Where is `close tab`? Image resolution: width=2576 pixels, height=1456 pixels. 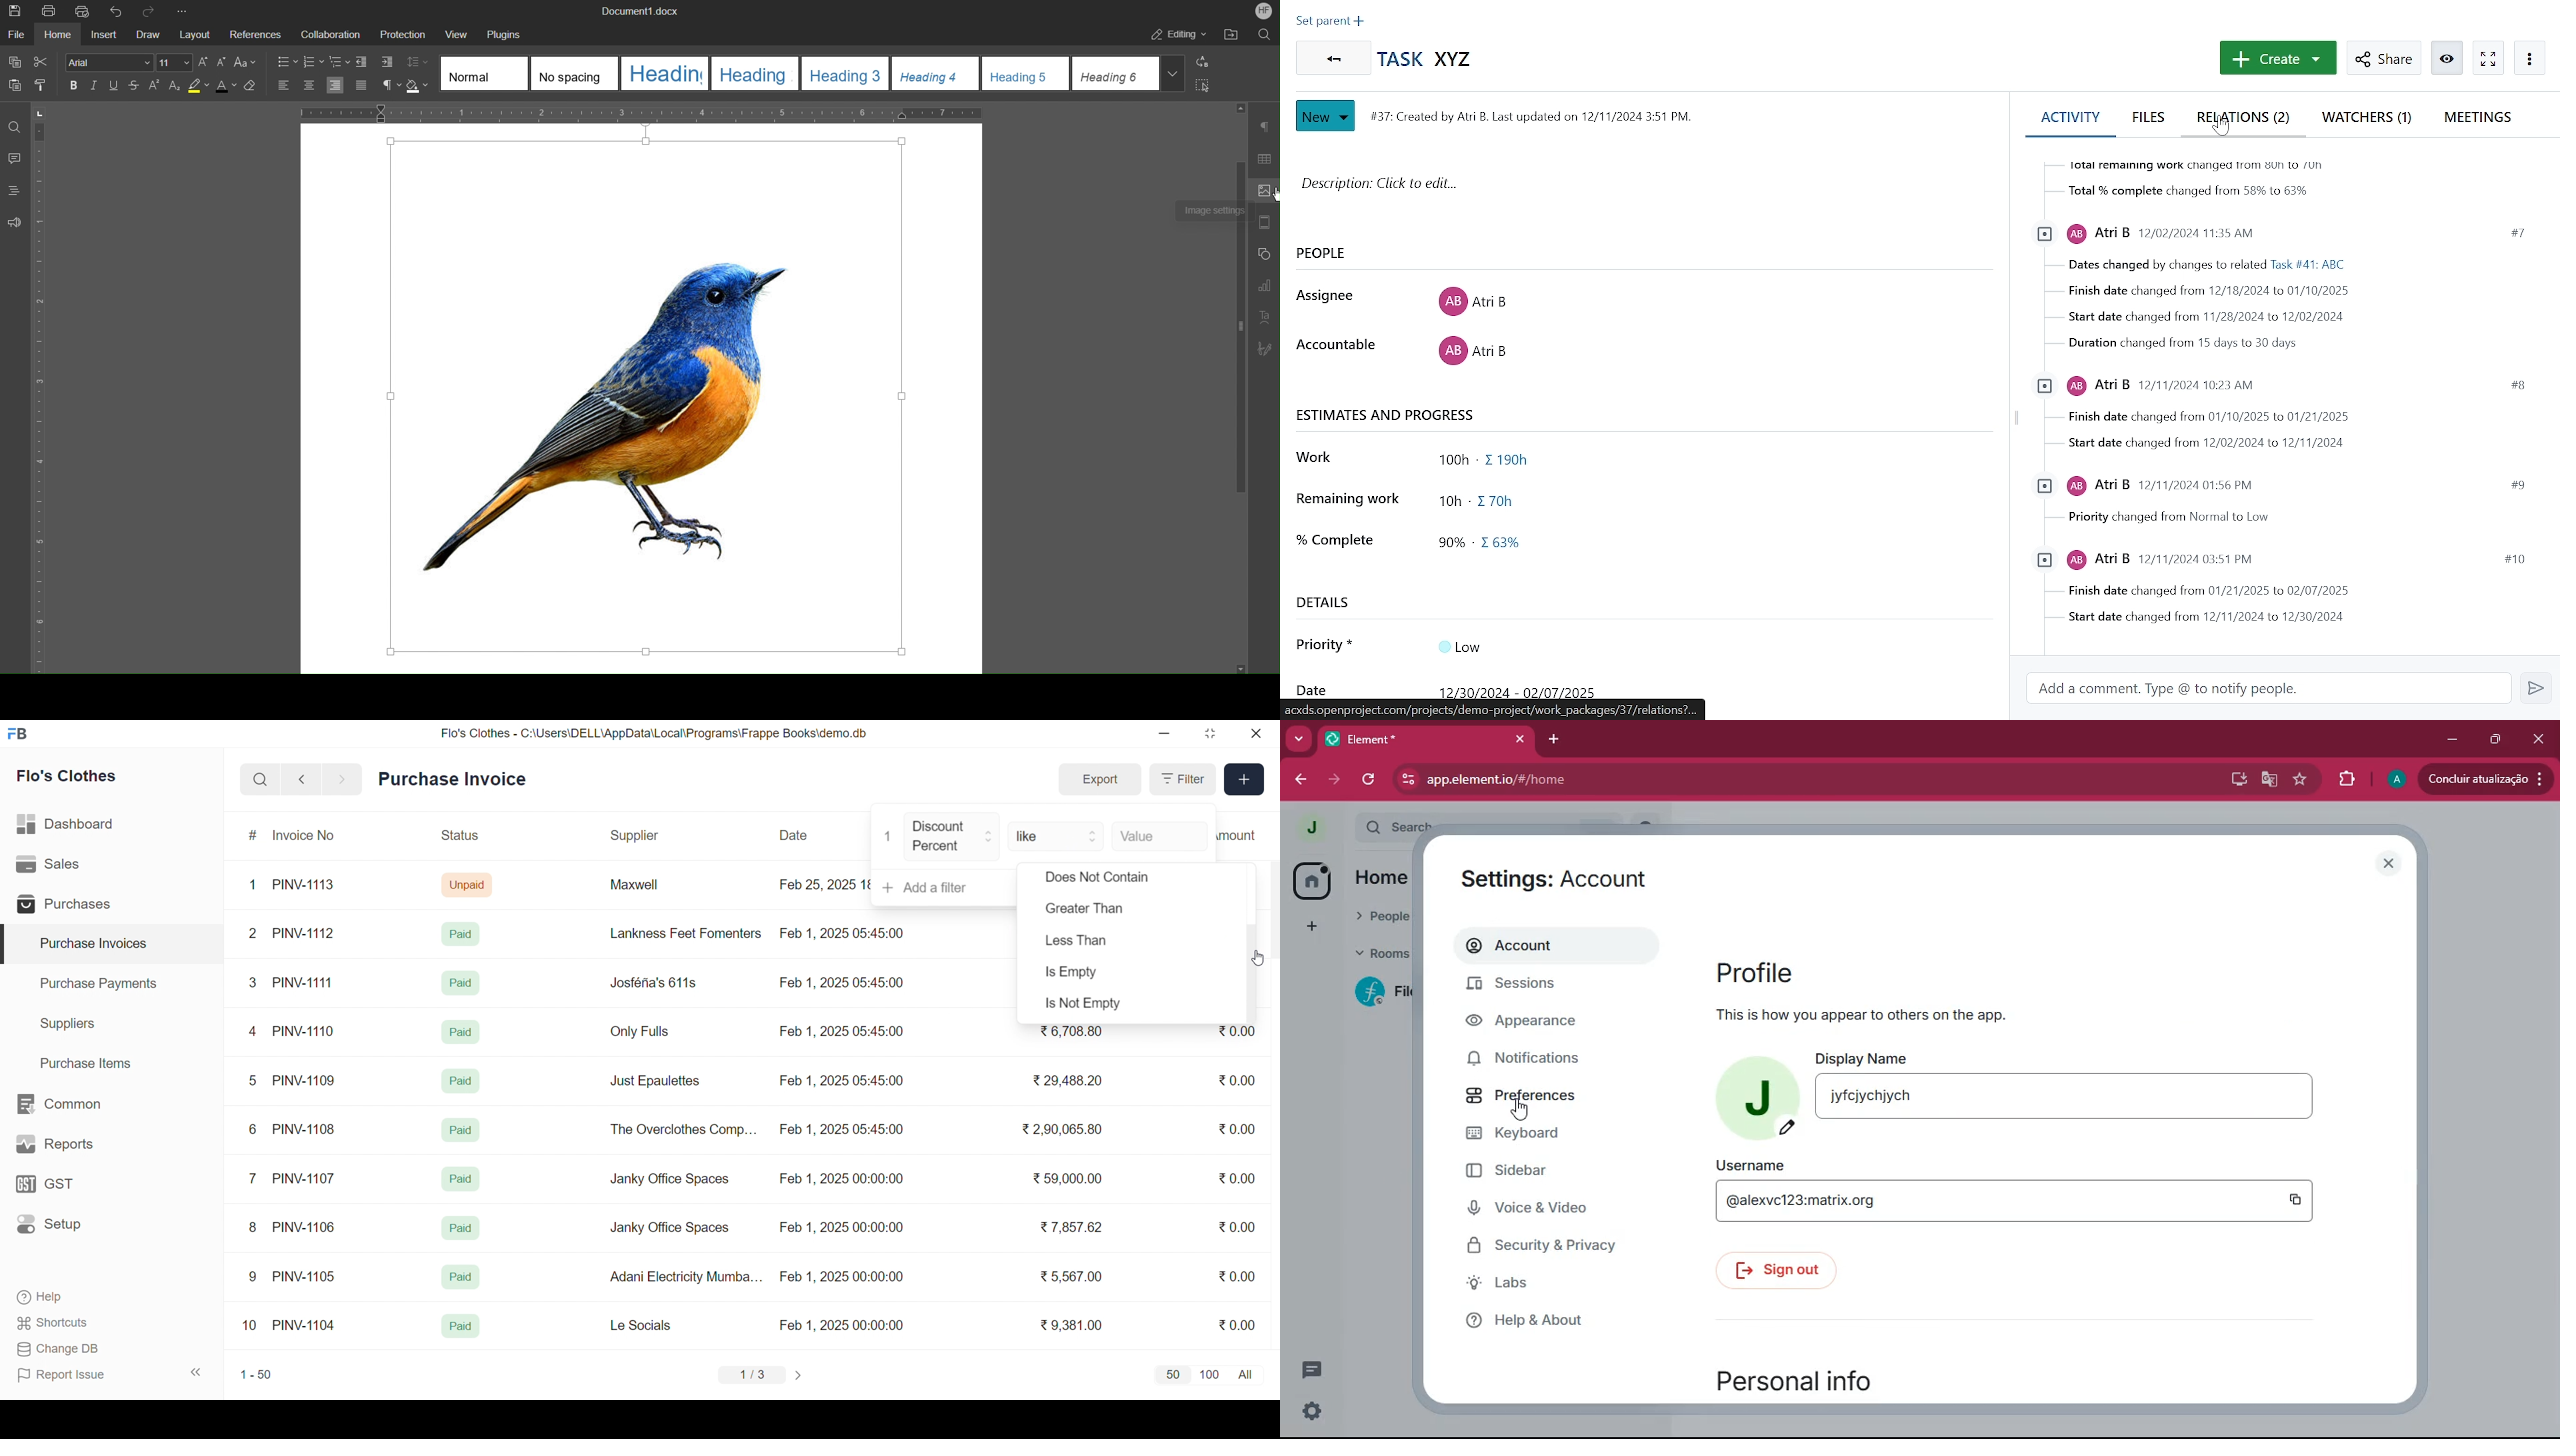 close tab is located at coordinates (1520, 740).